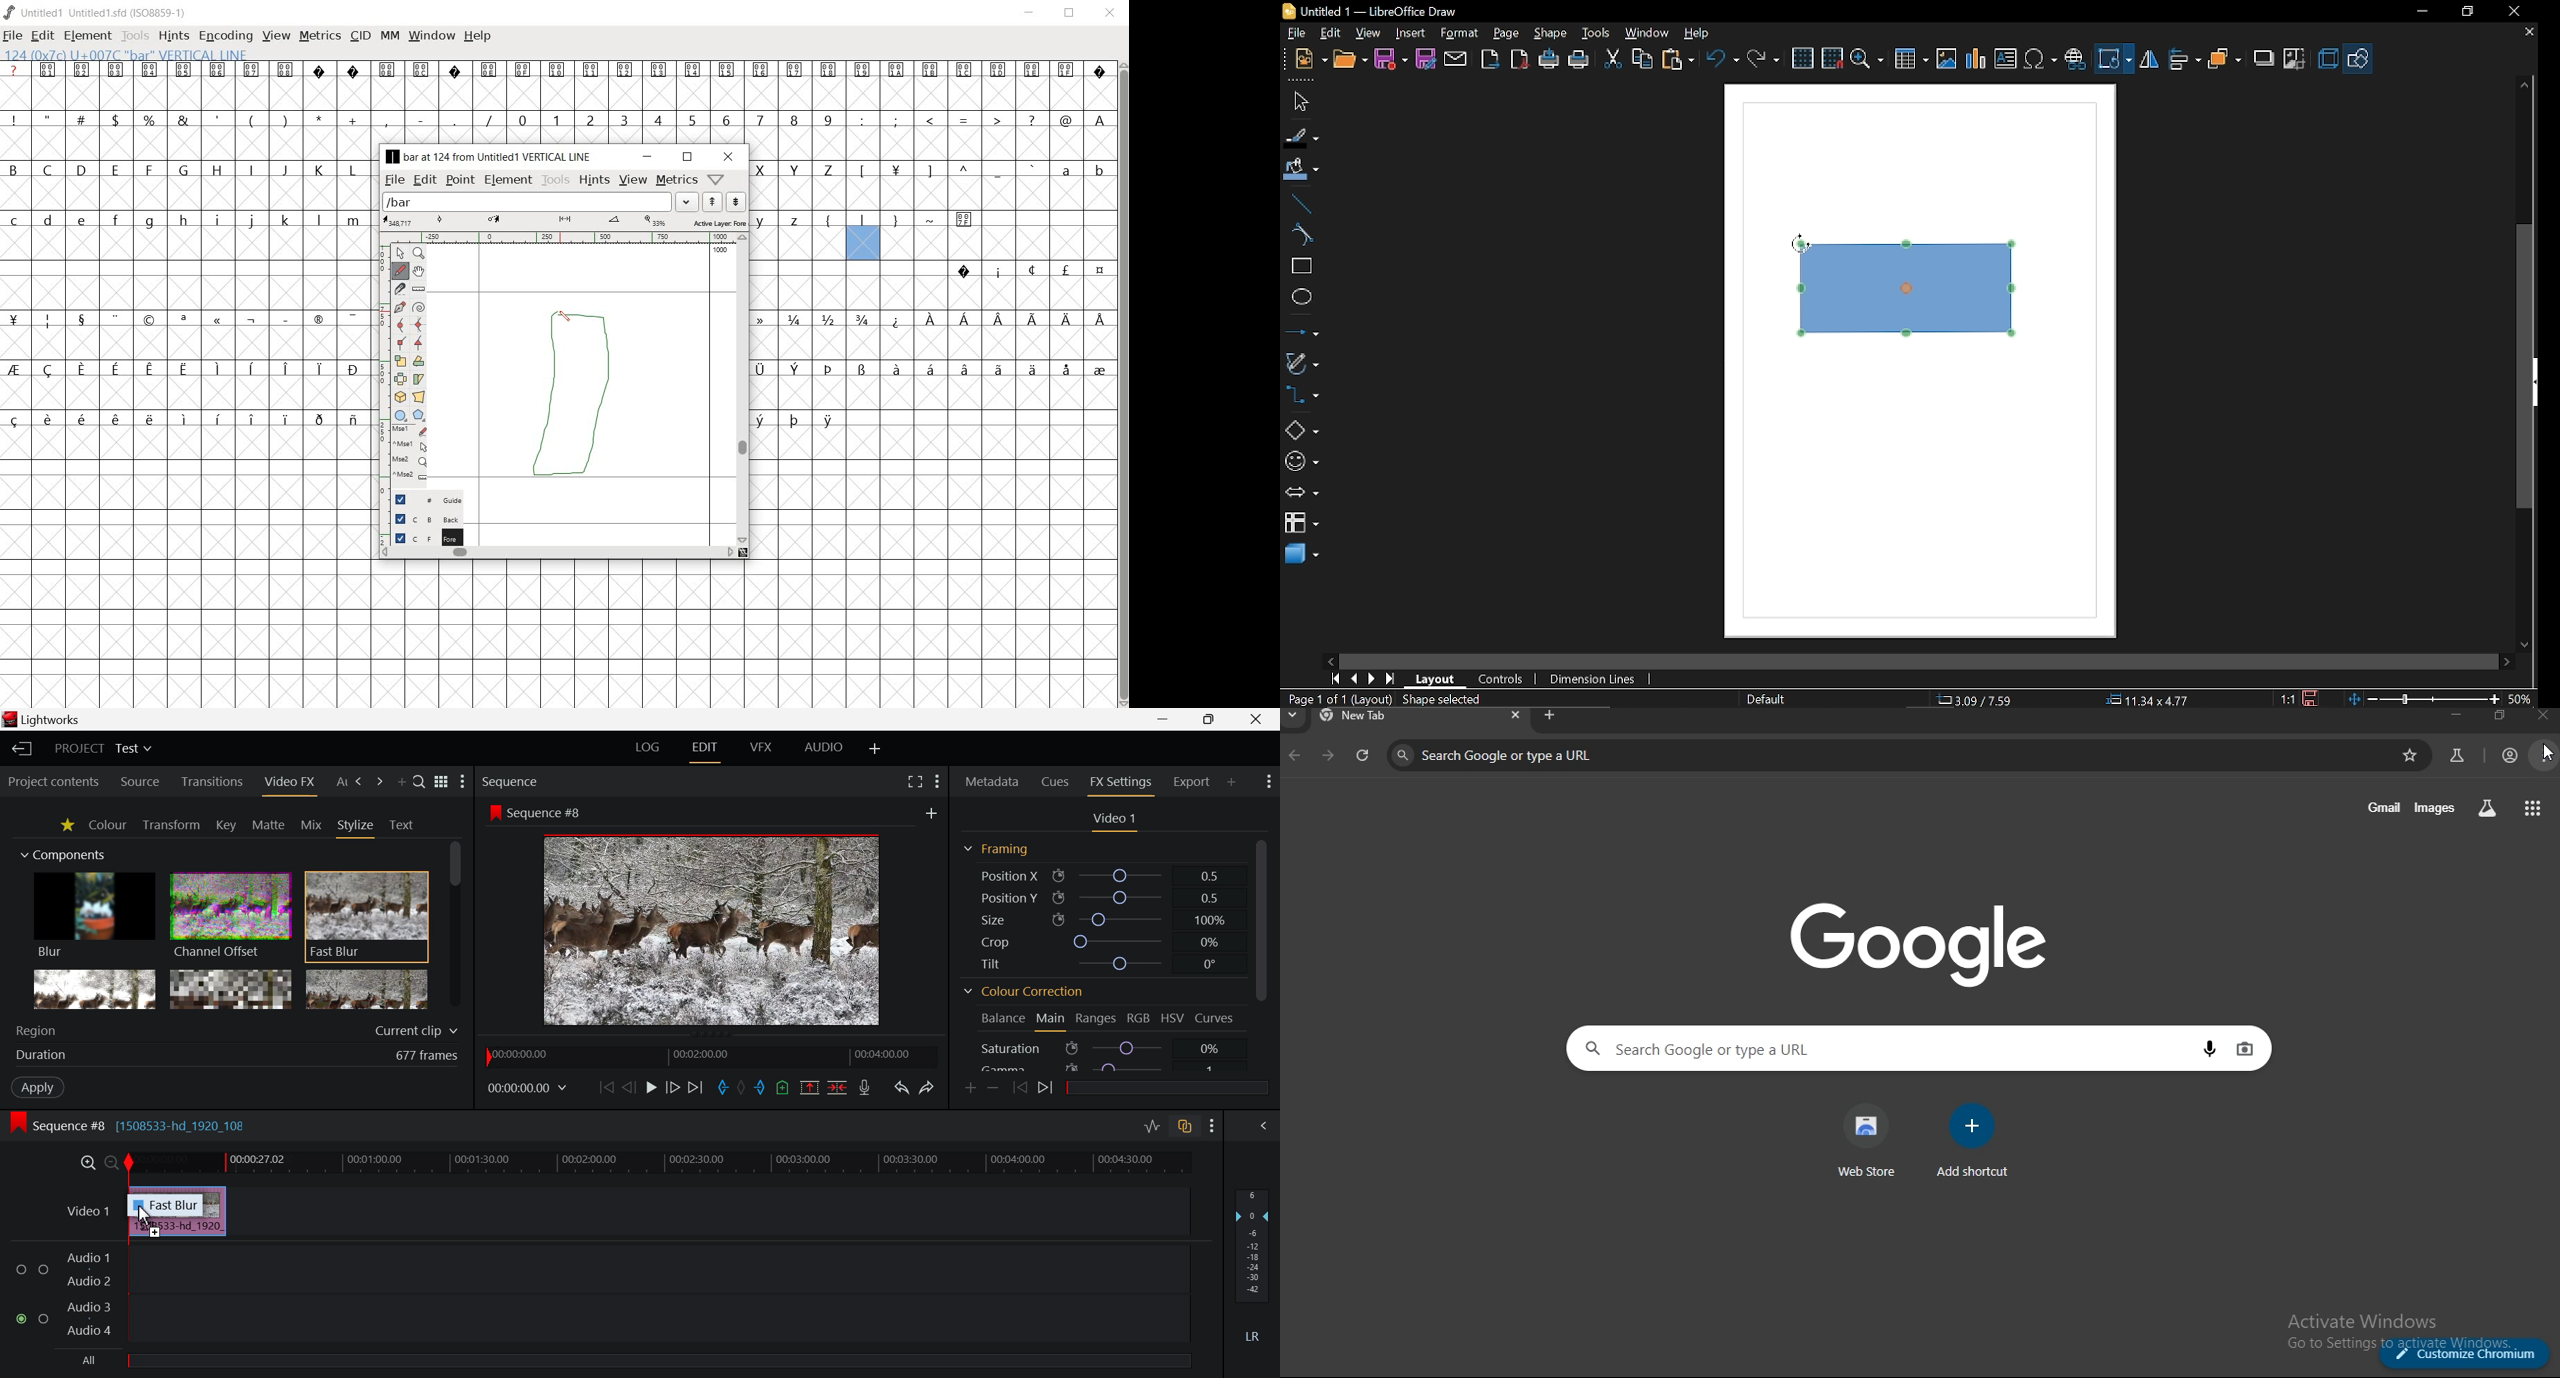  I want to click on Show Settings, so click(1269, 781).